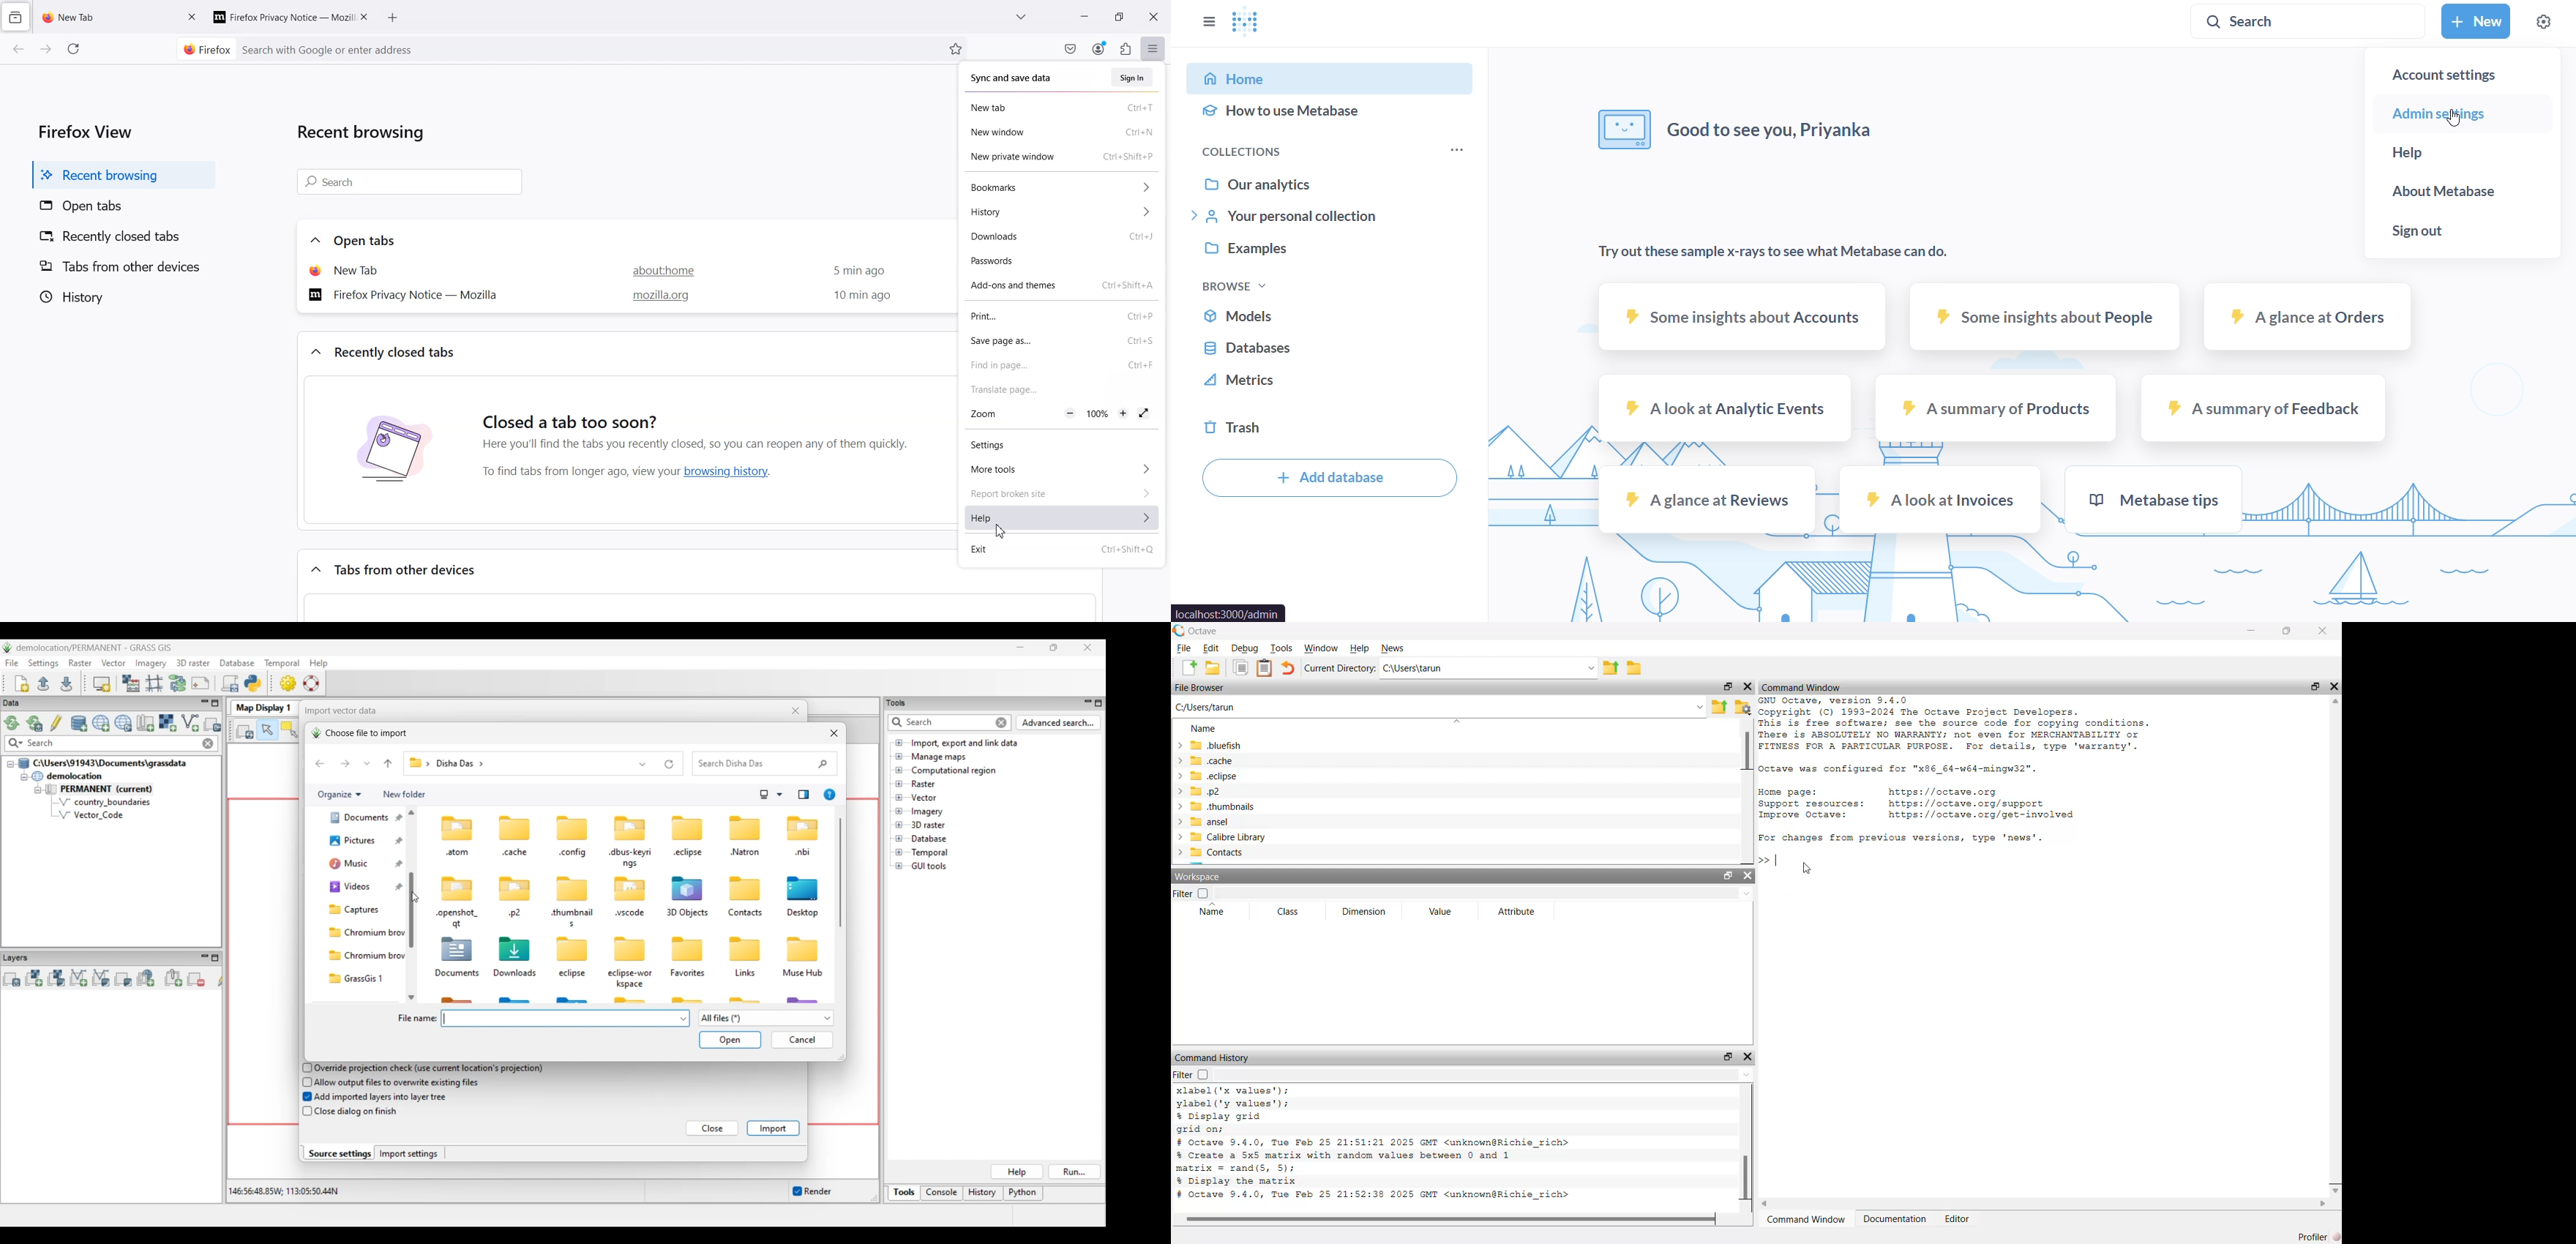 The width and height of the screenshot is (2576, 1260). What do you see at coordinates (1036, 77) in the screenshot?
I see `sync and save data` at bounding box center [1036, 77].